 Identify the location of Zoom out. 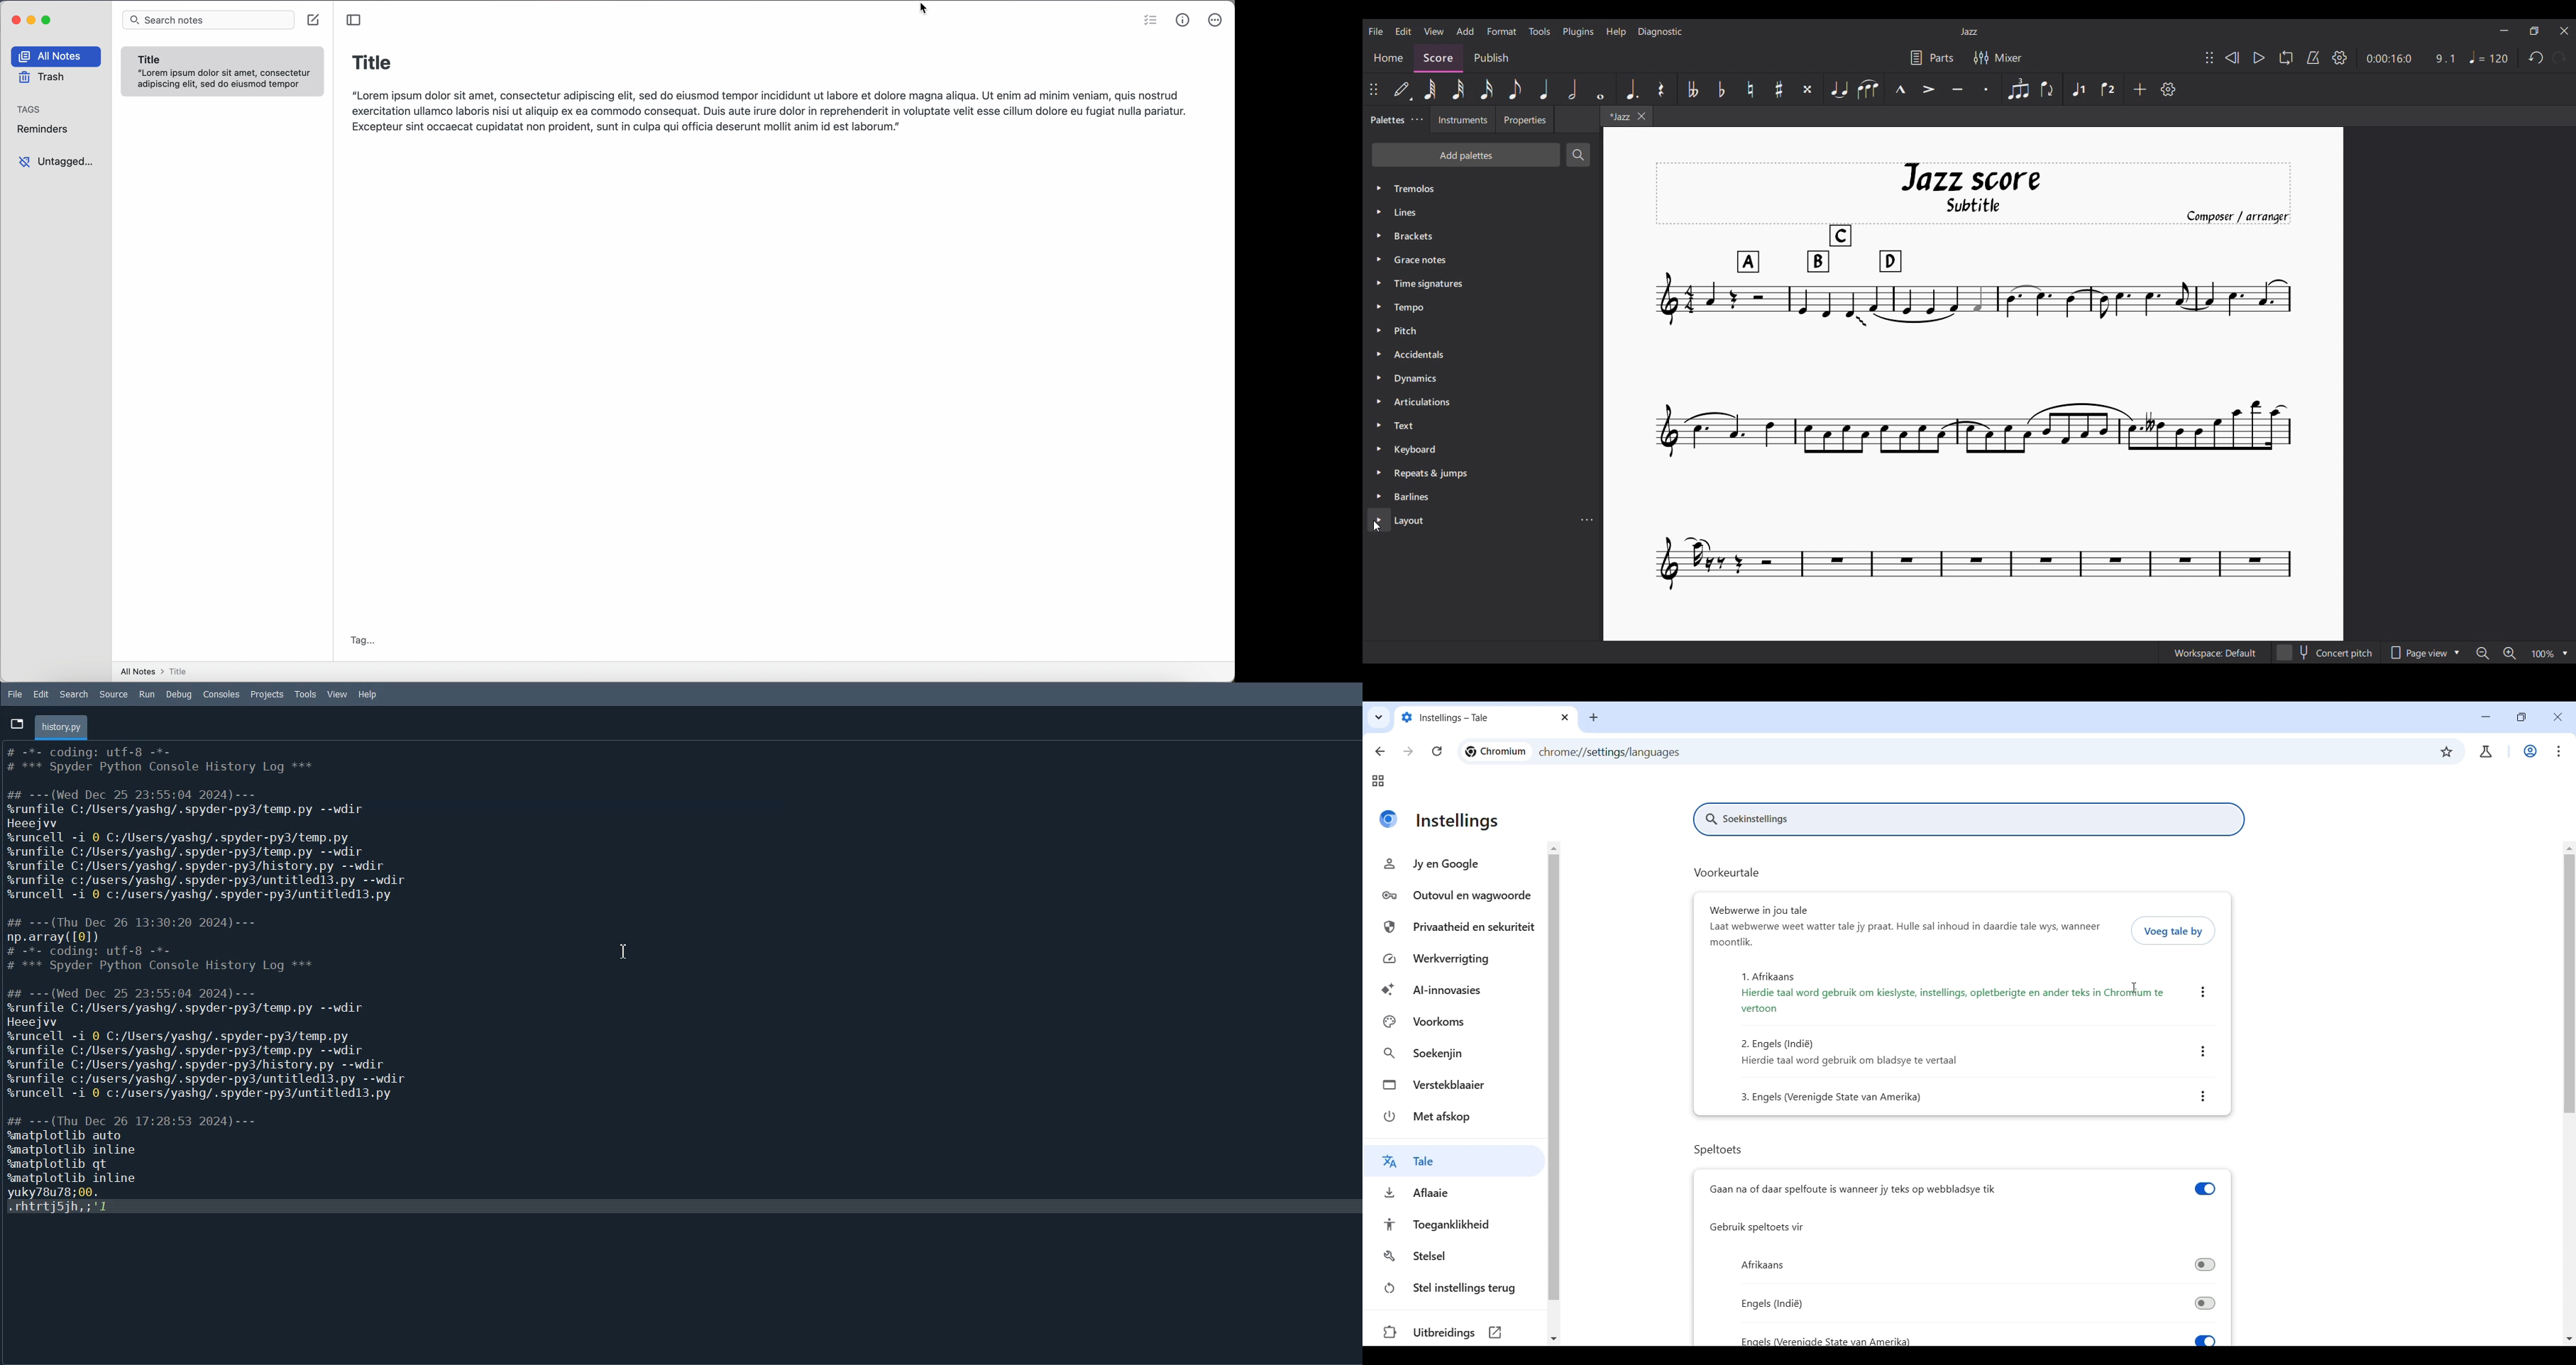
(2483, 653).